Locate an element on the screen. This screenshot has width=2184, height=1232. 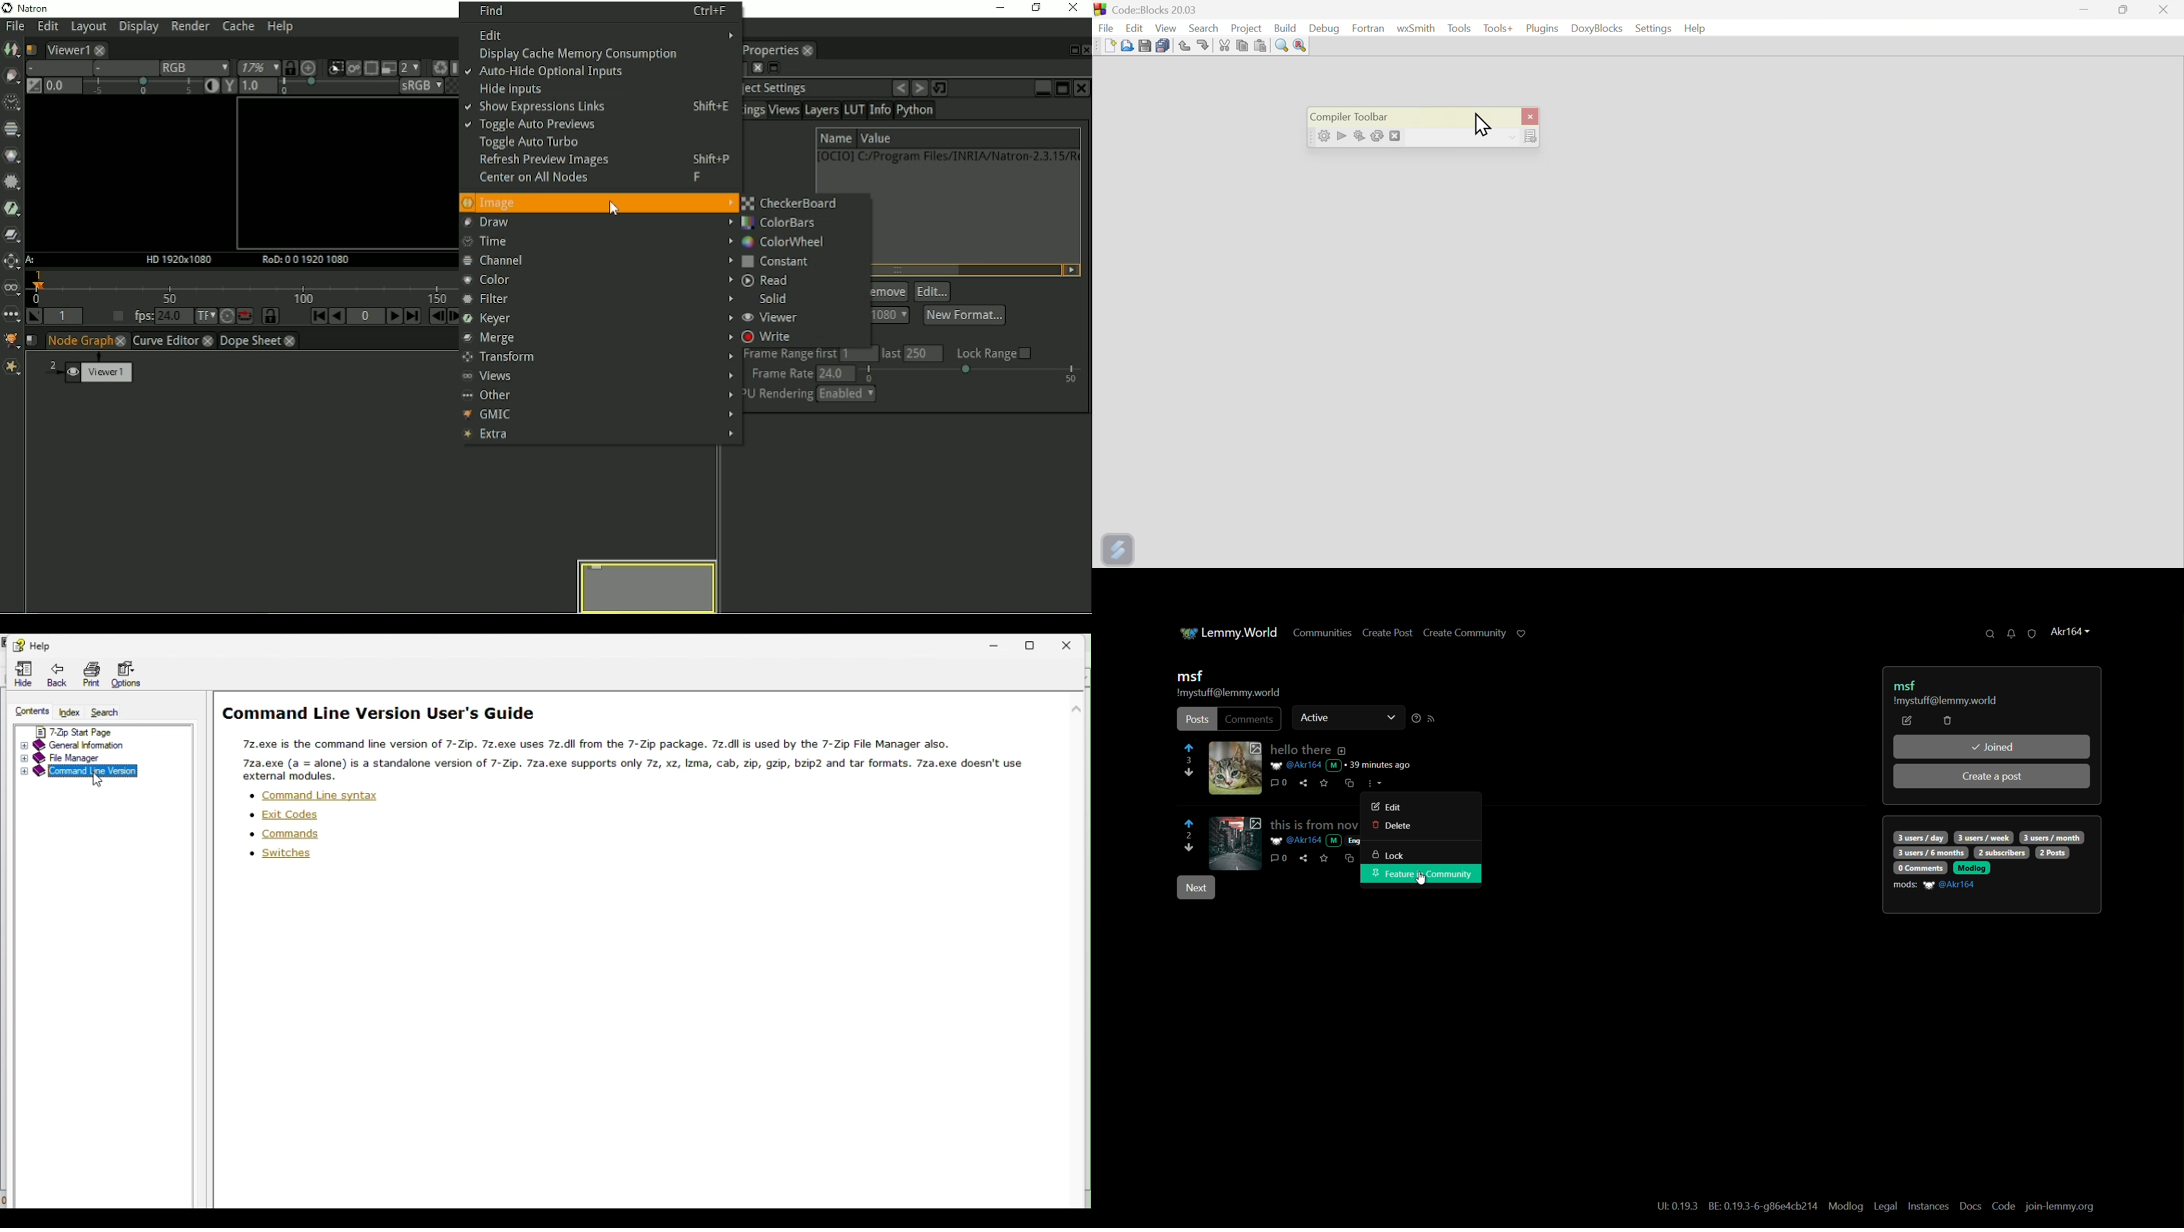
 is located at coordinates (1145, 44).